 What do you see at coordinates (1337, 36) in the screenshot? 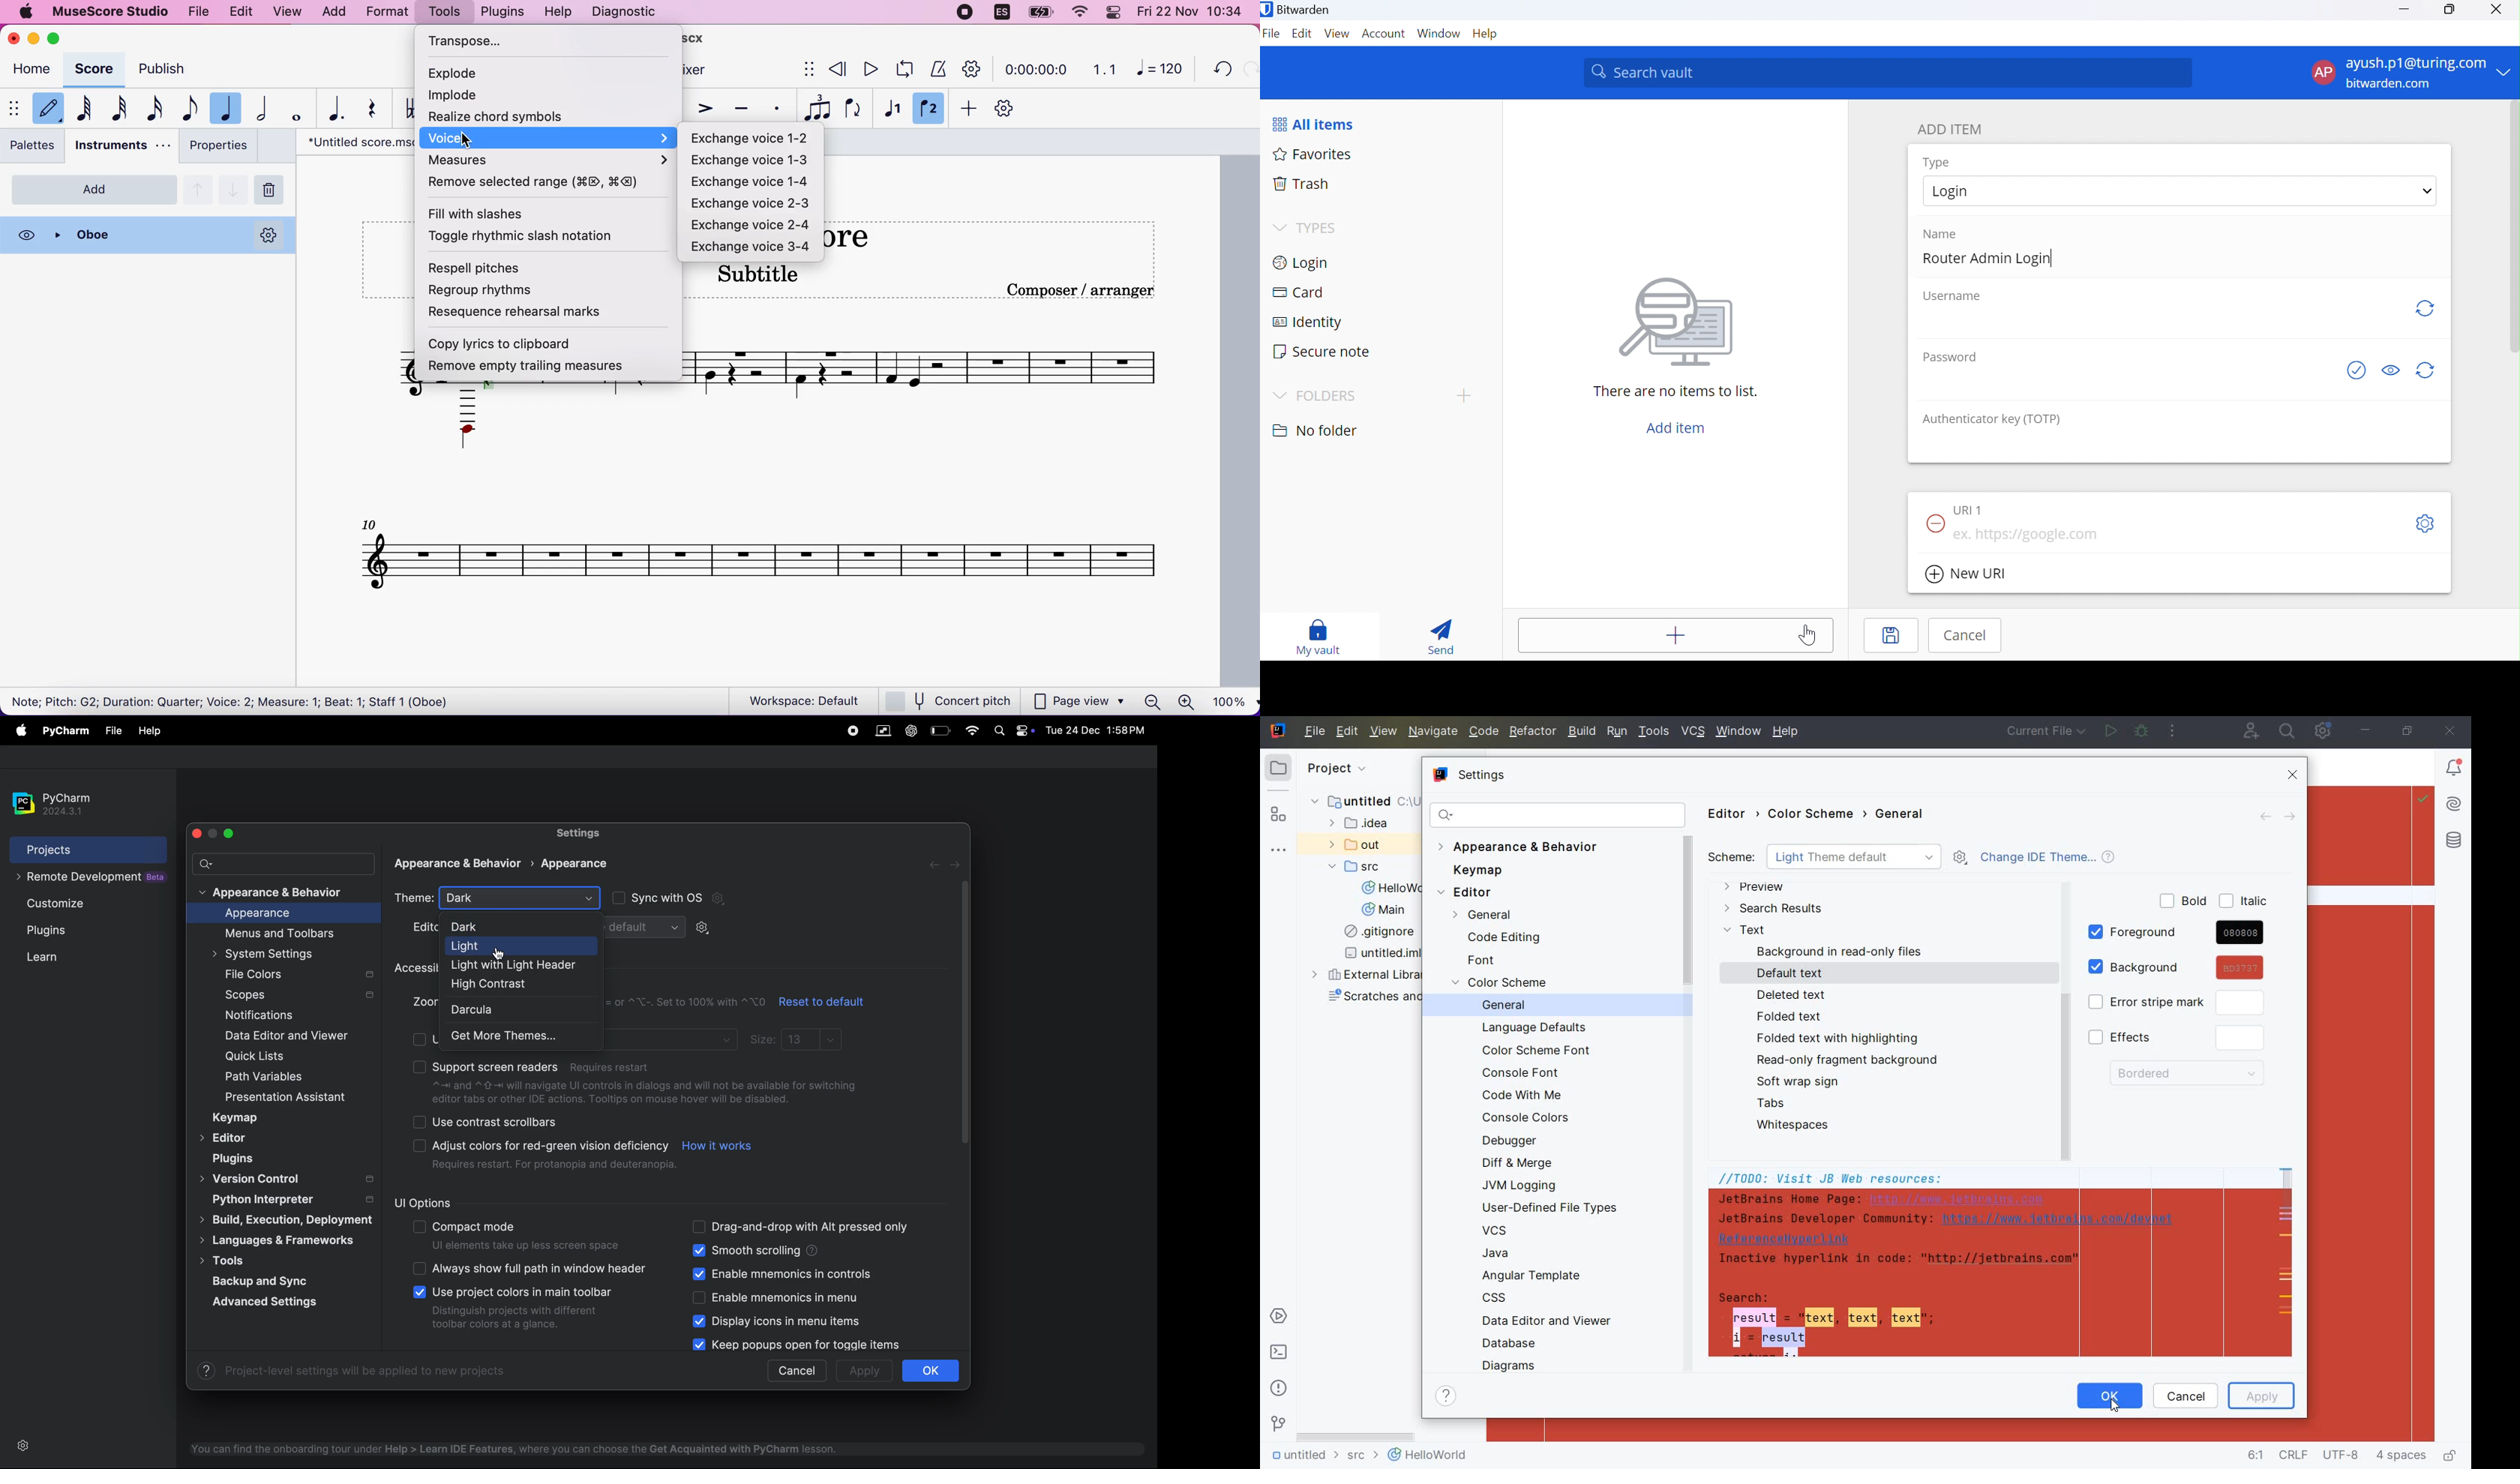
I see `View` at bounding box center [1337, 36].